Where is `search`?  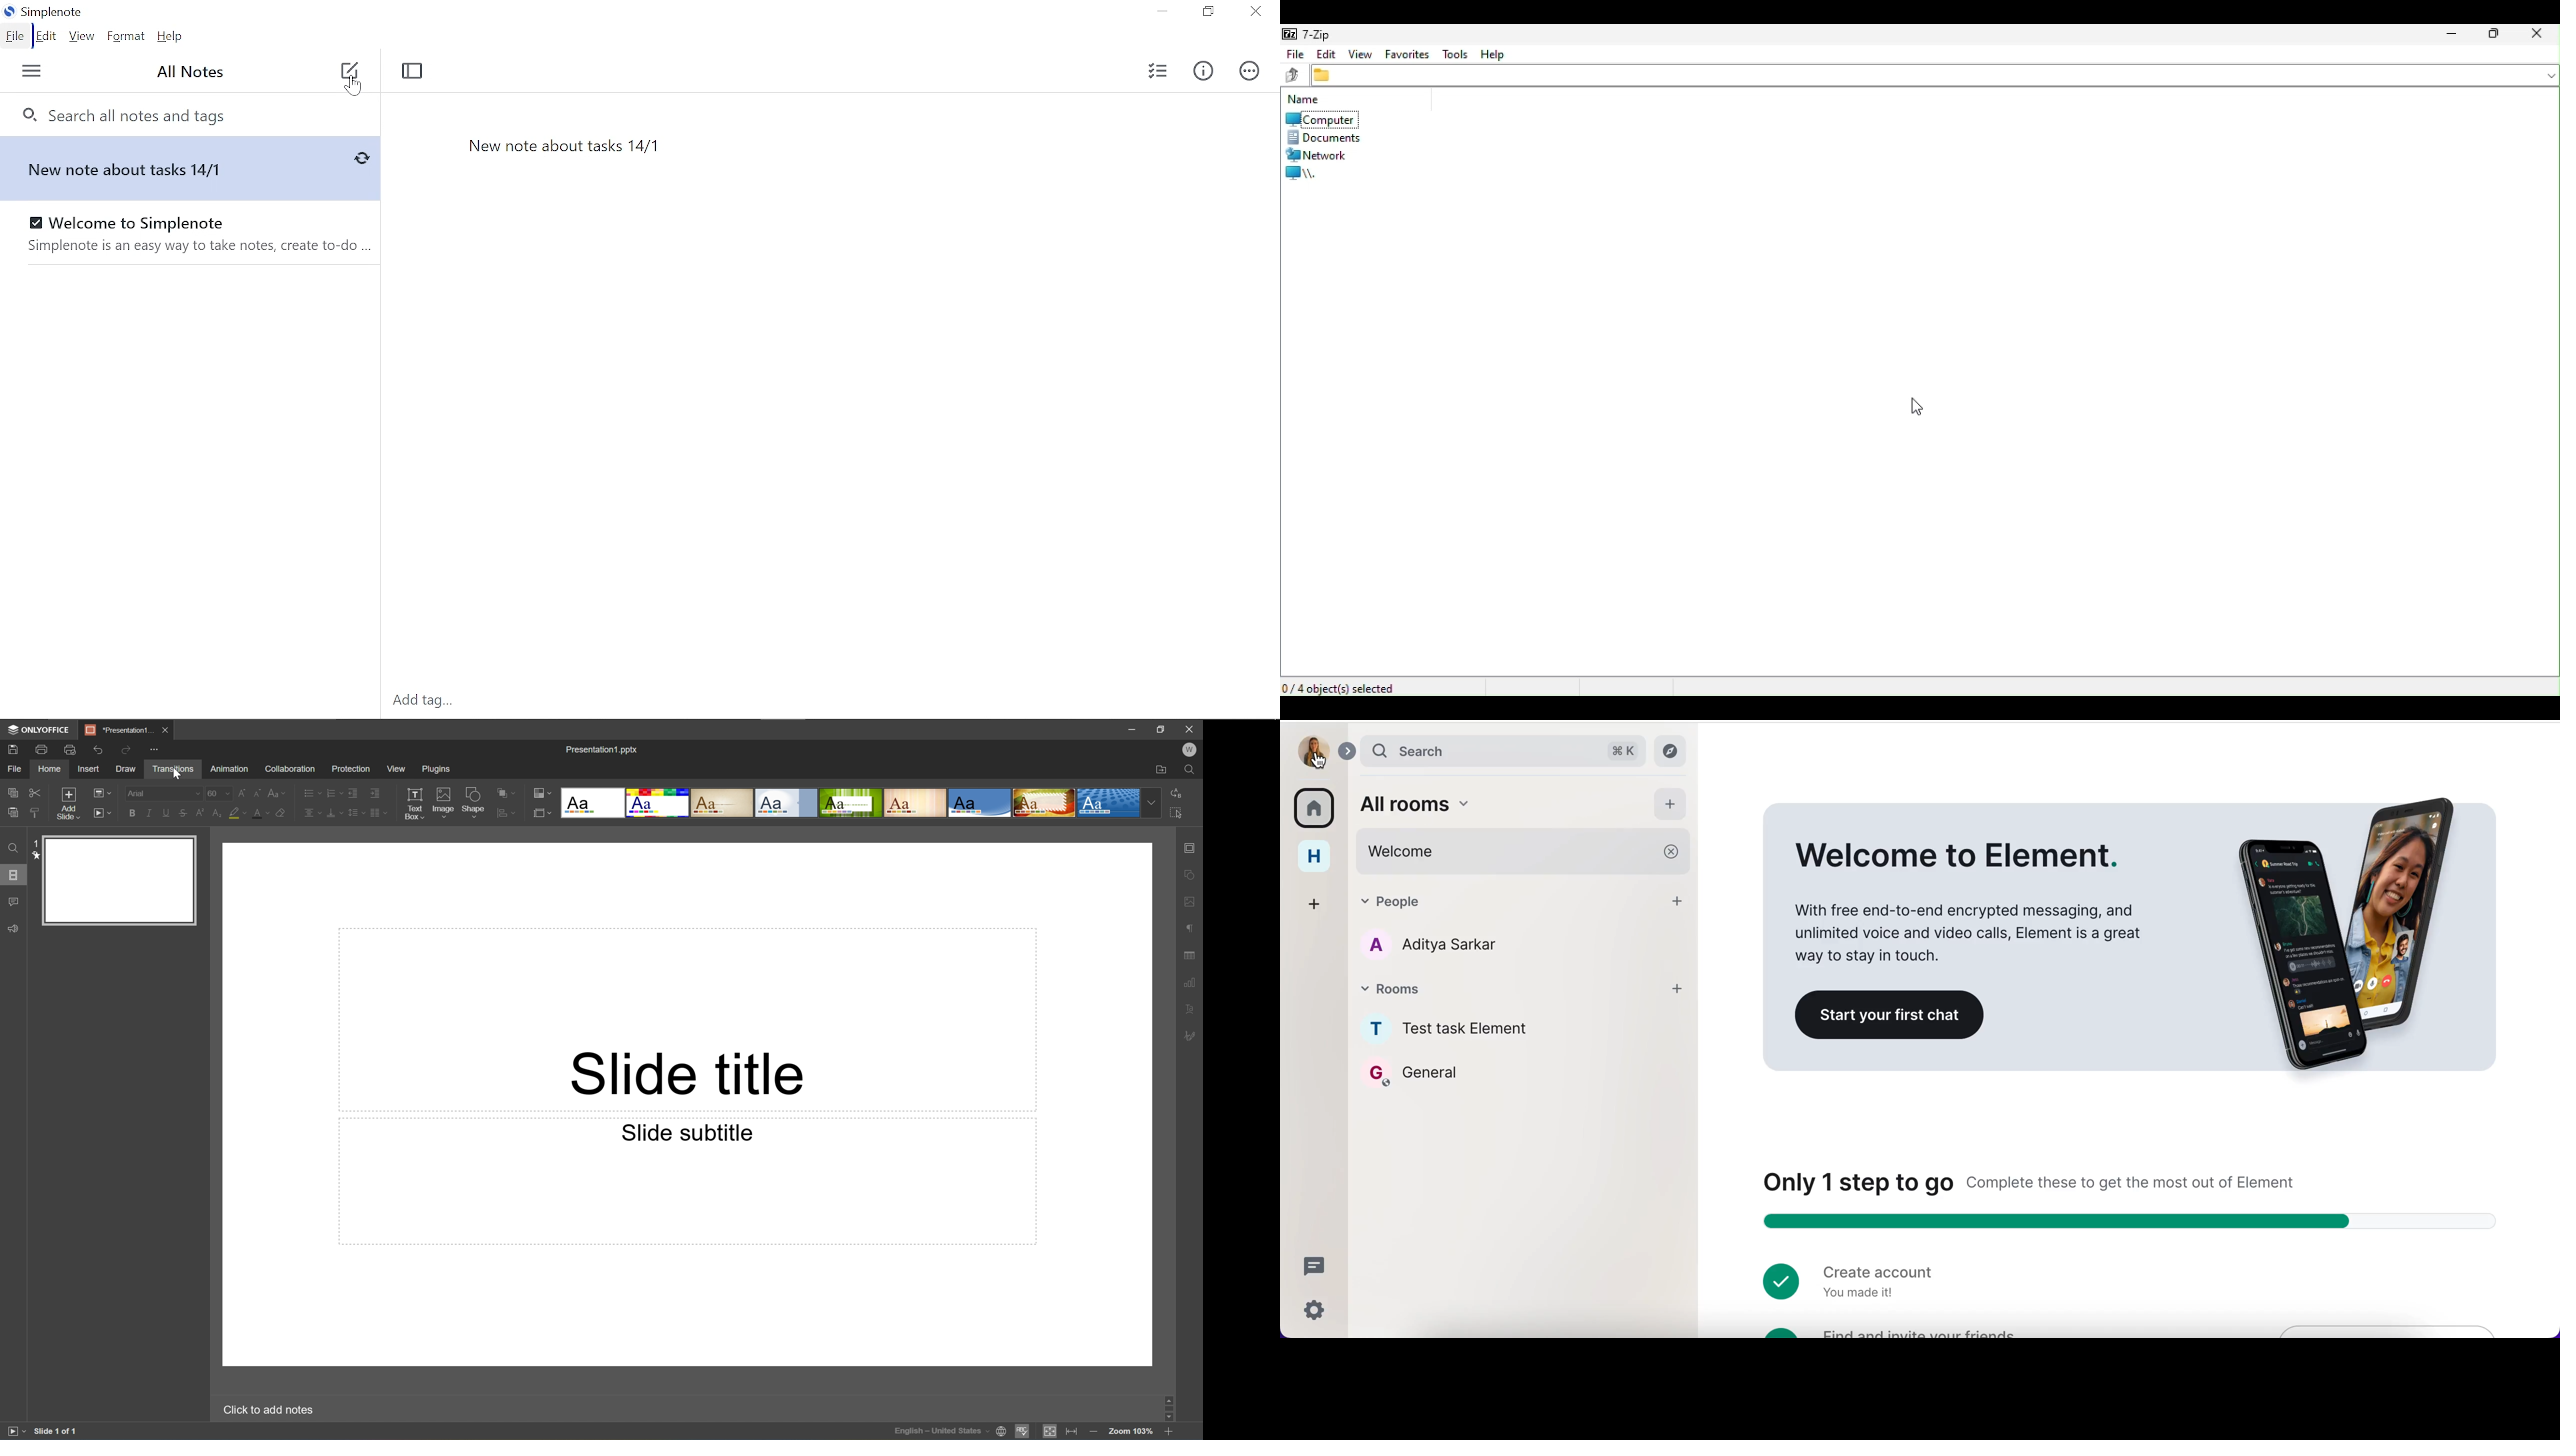
search is located at coordinates (1505, 751).